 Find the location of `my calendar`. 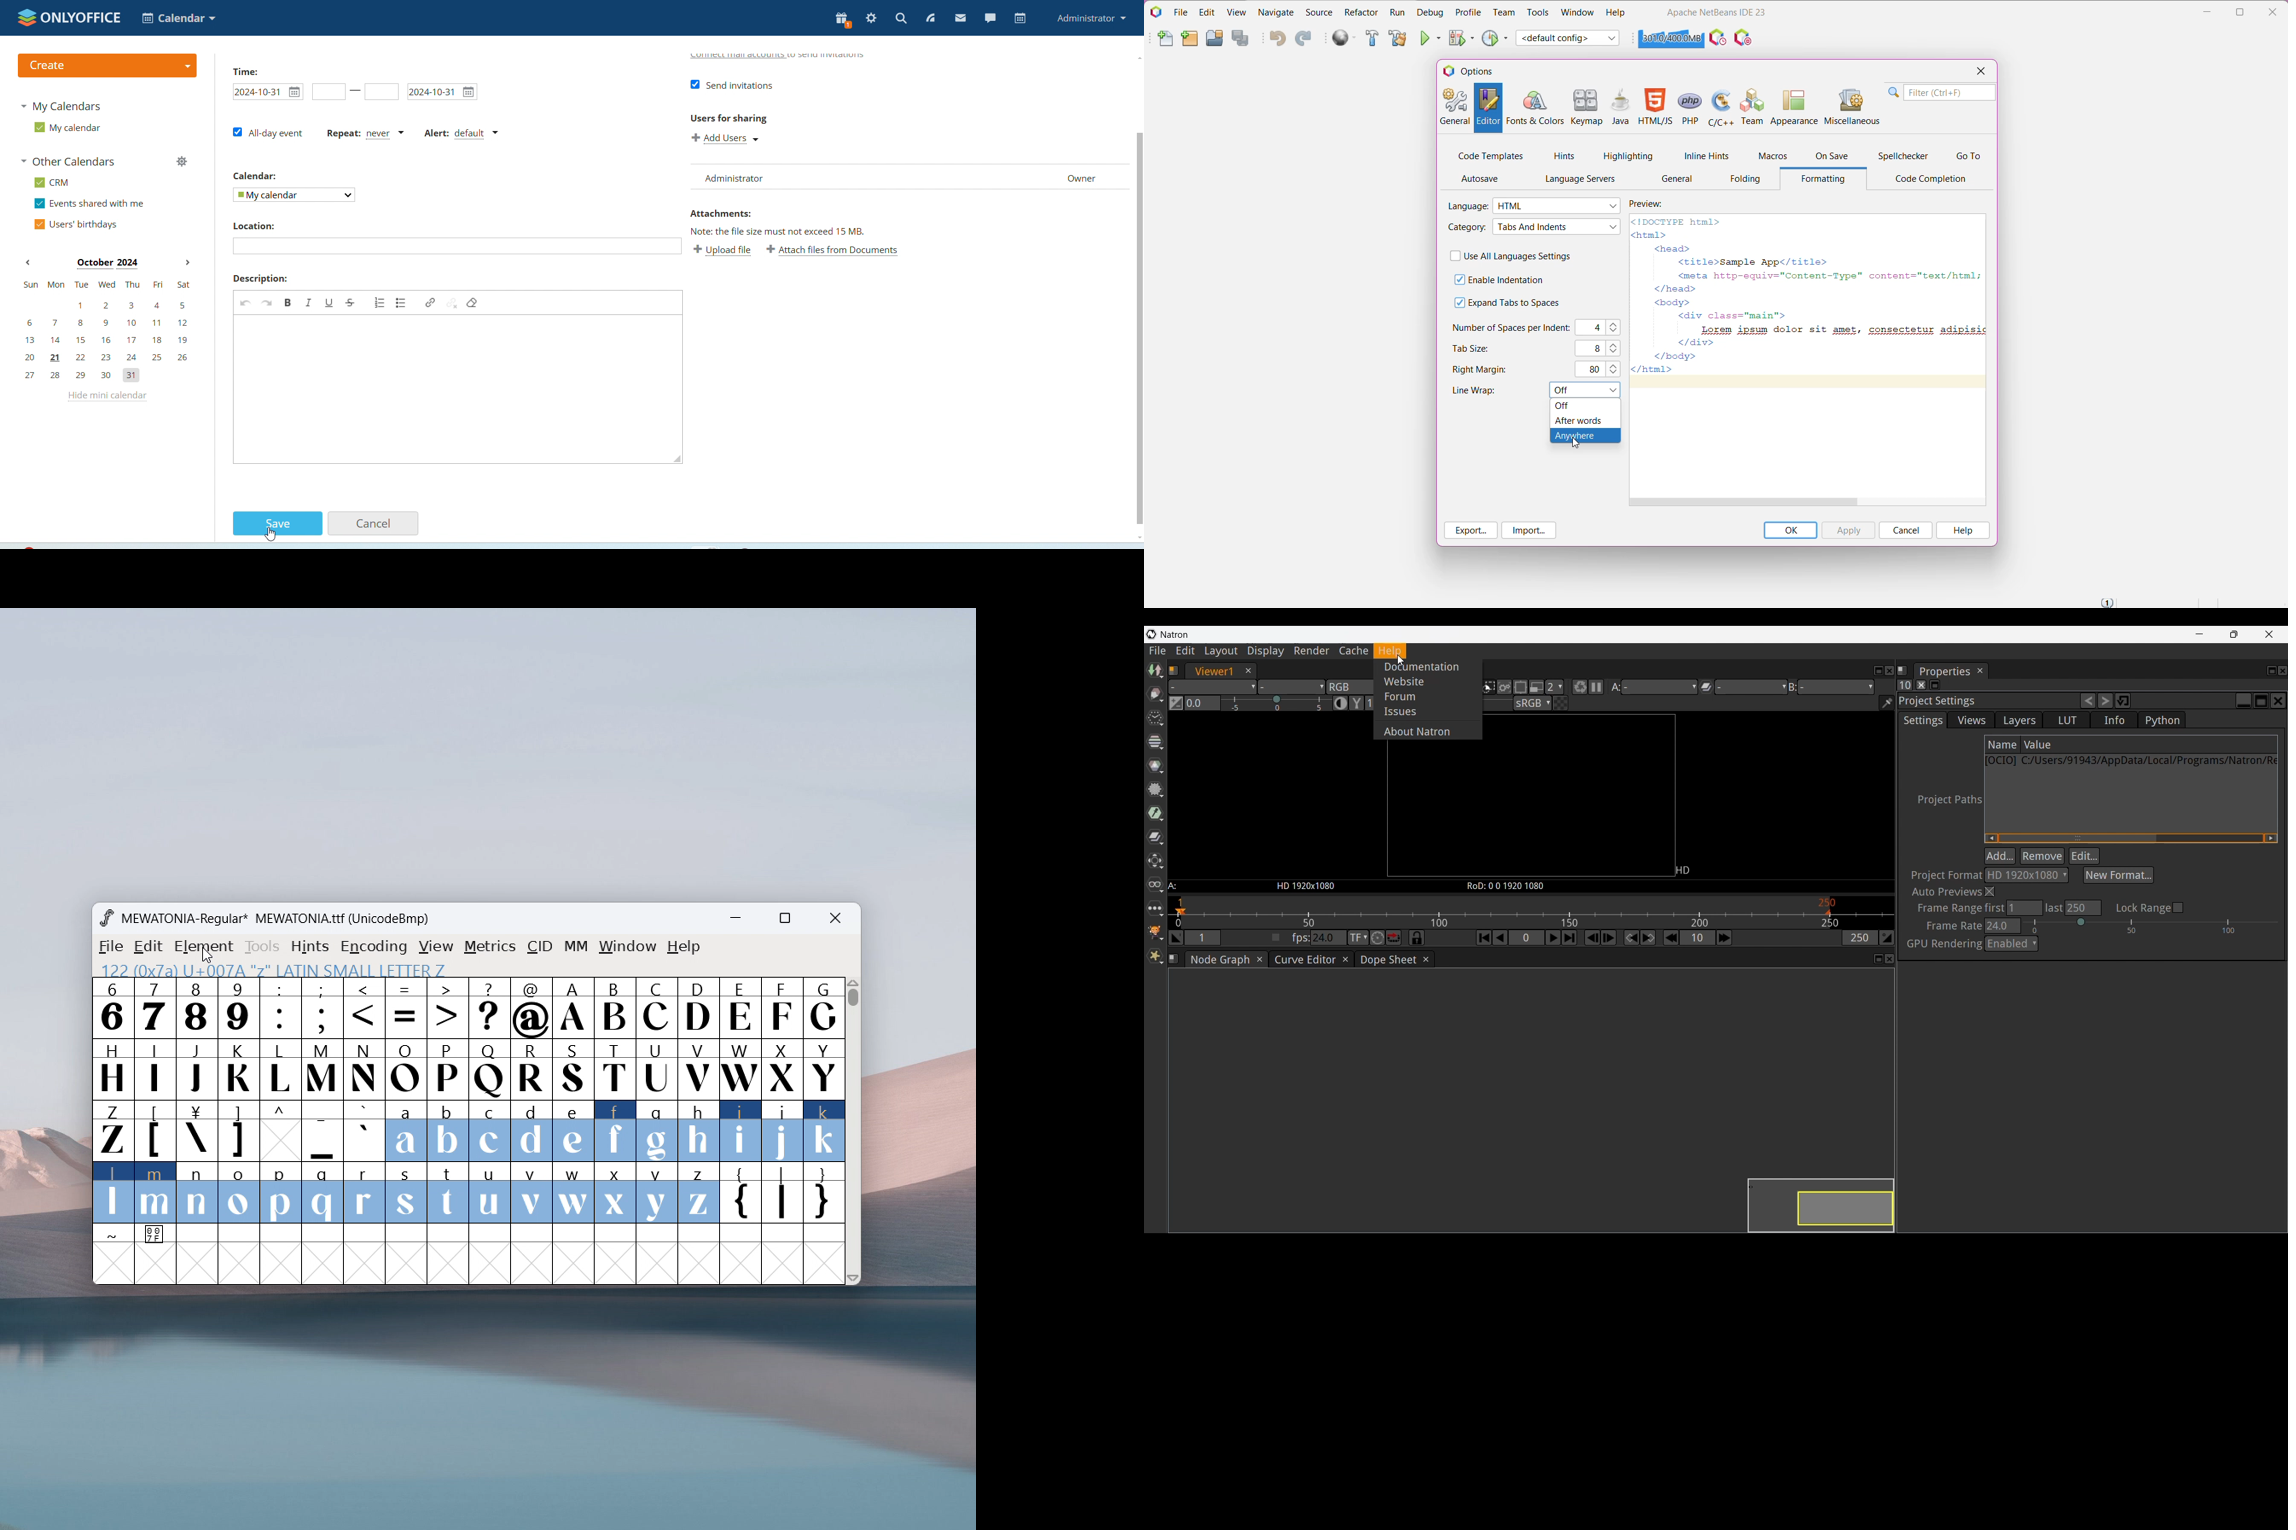

my calendar is located at coordinates (71, 127).